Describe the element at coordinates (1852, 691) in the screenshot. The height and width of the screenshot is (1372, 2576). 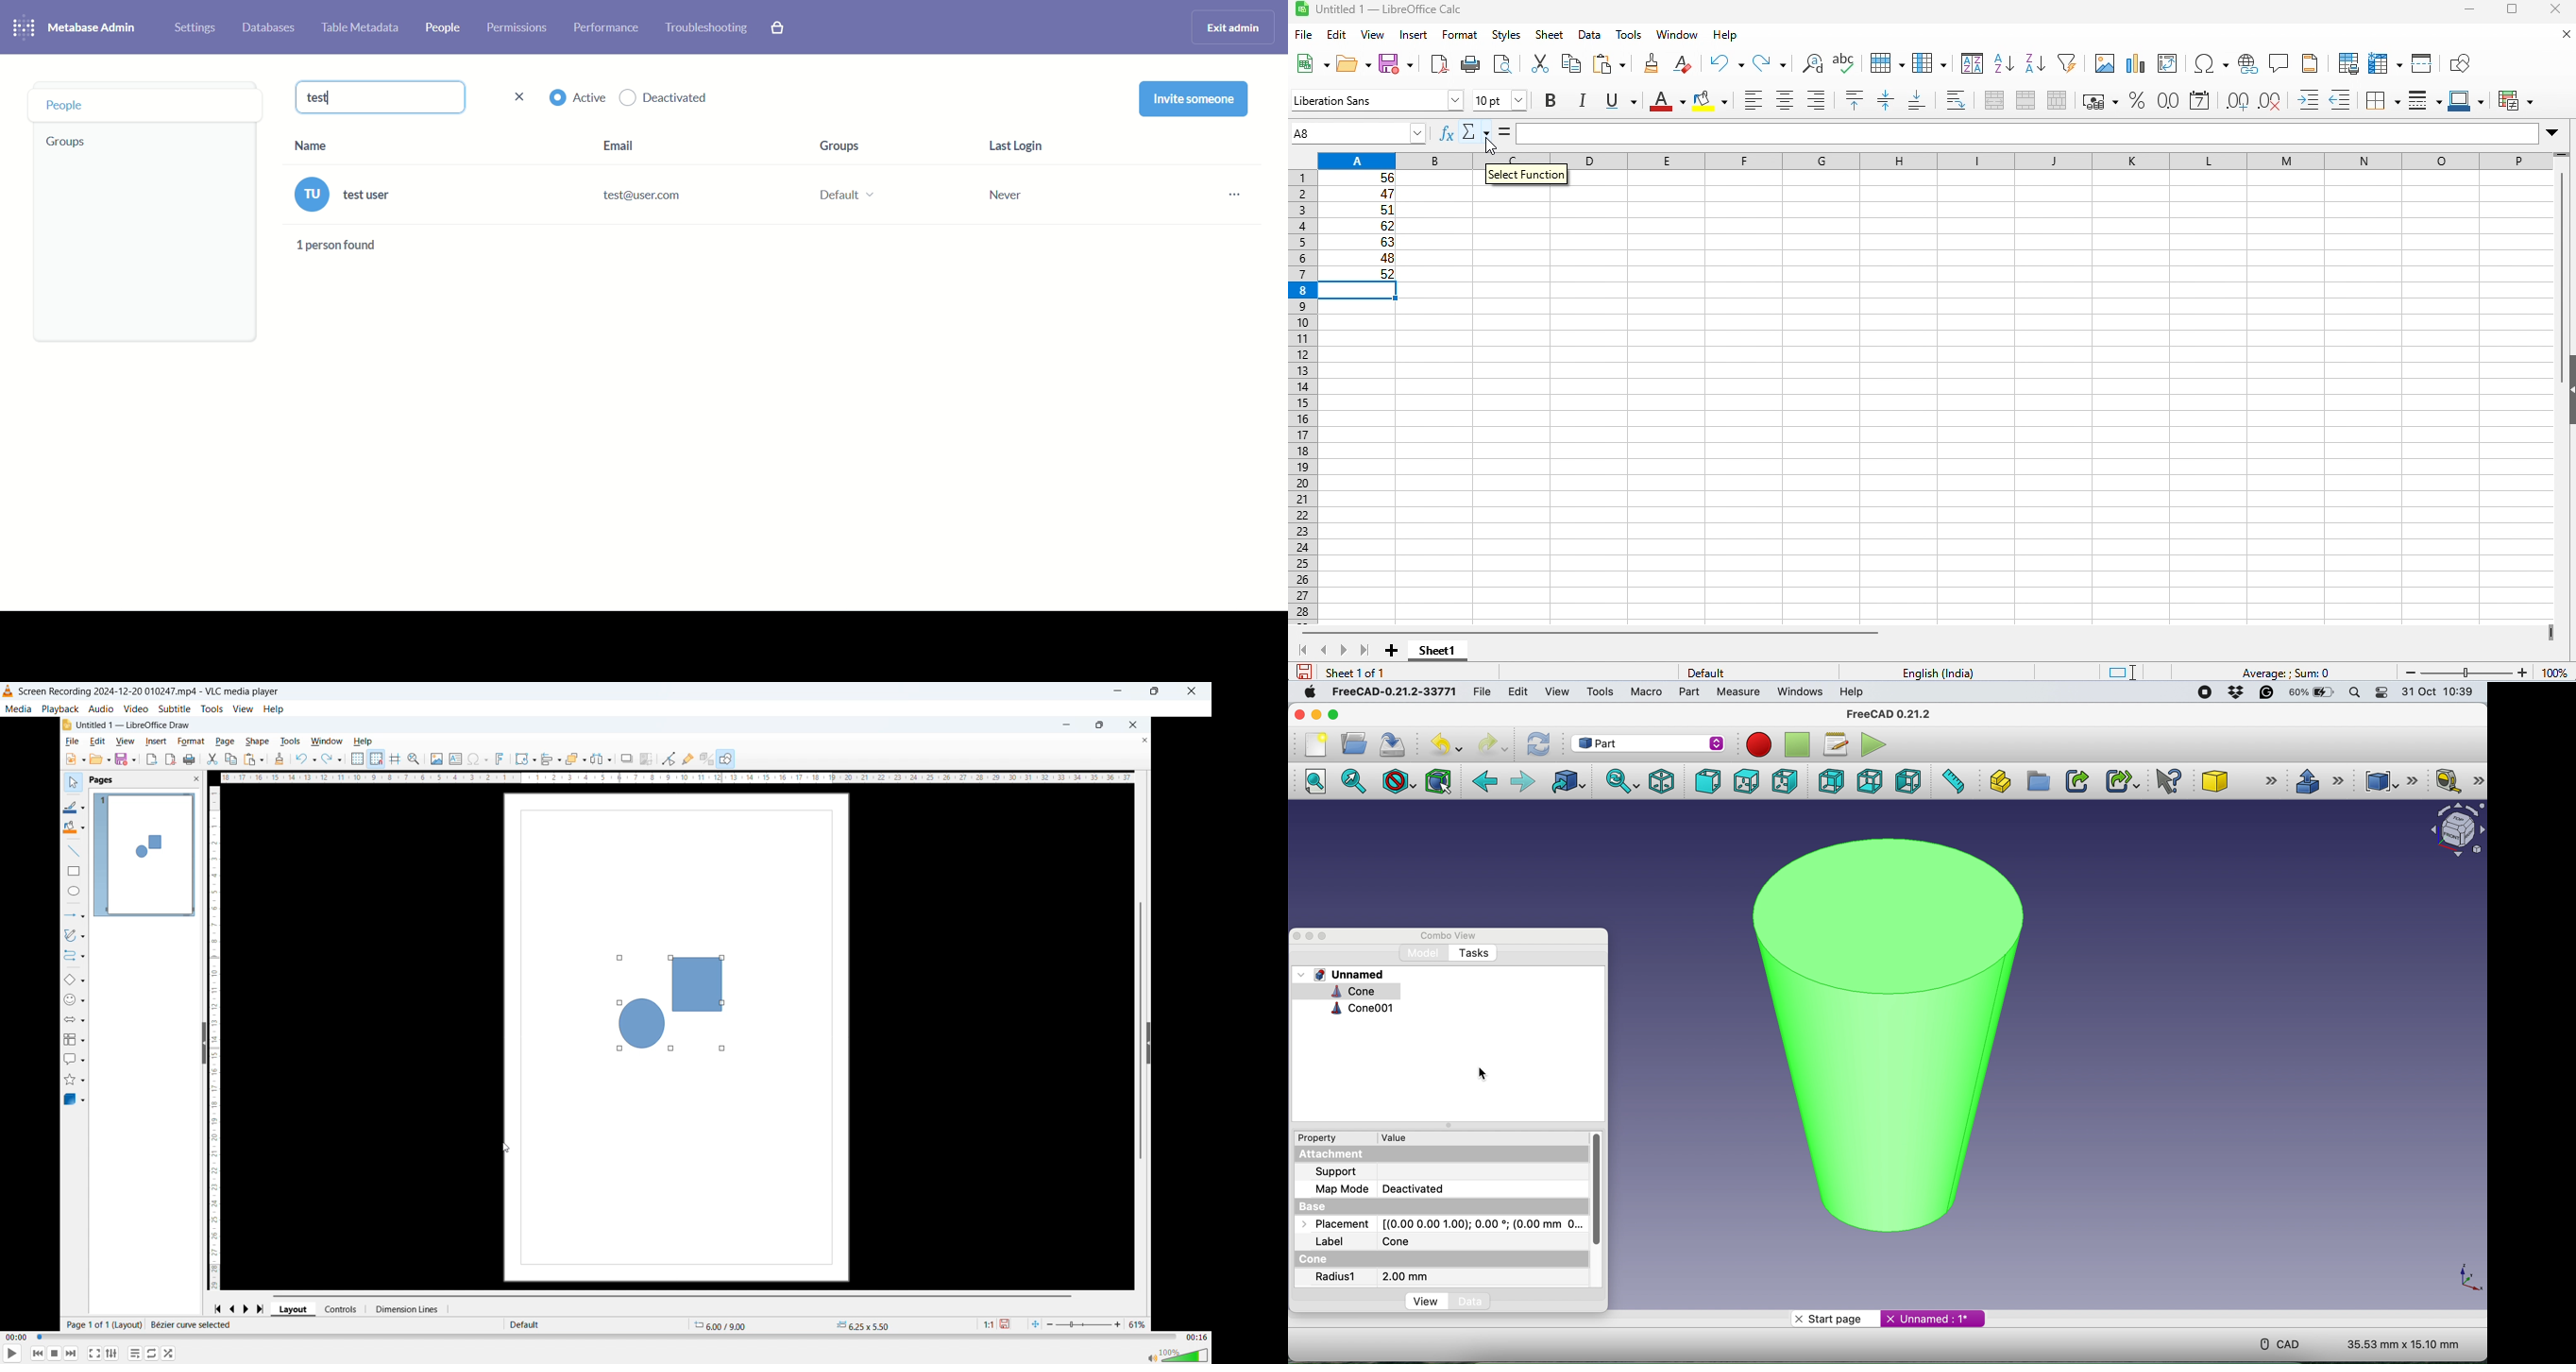
I see `help` at that location.